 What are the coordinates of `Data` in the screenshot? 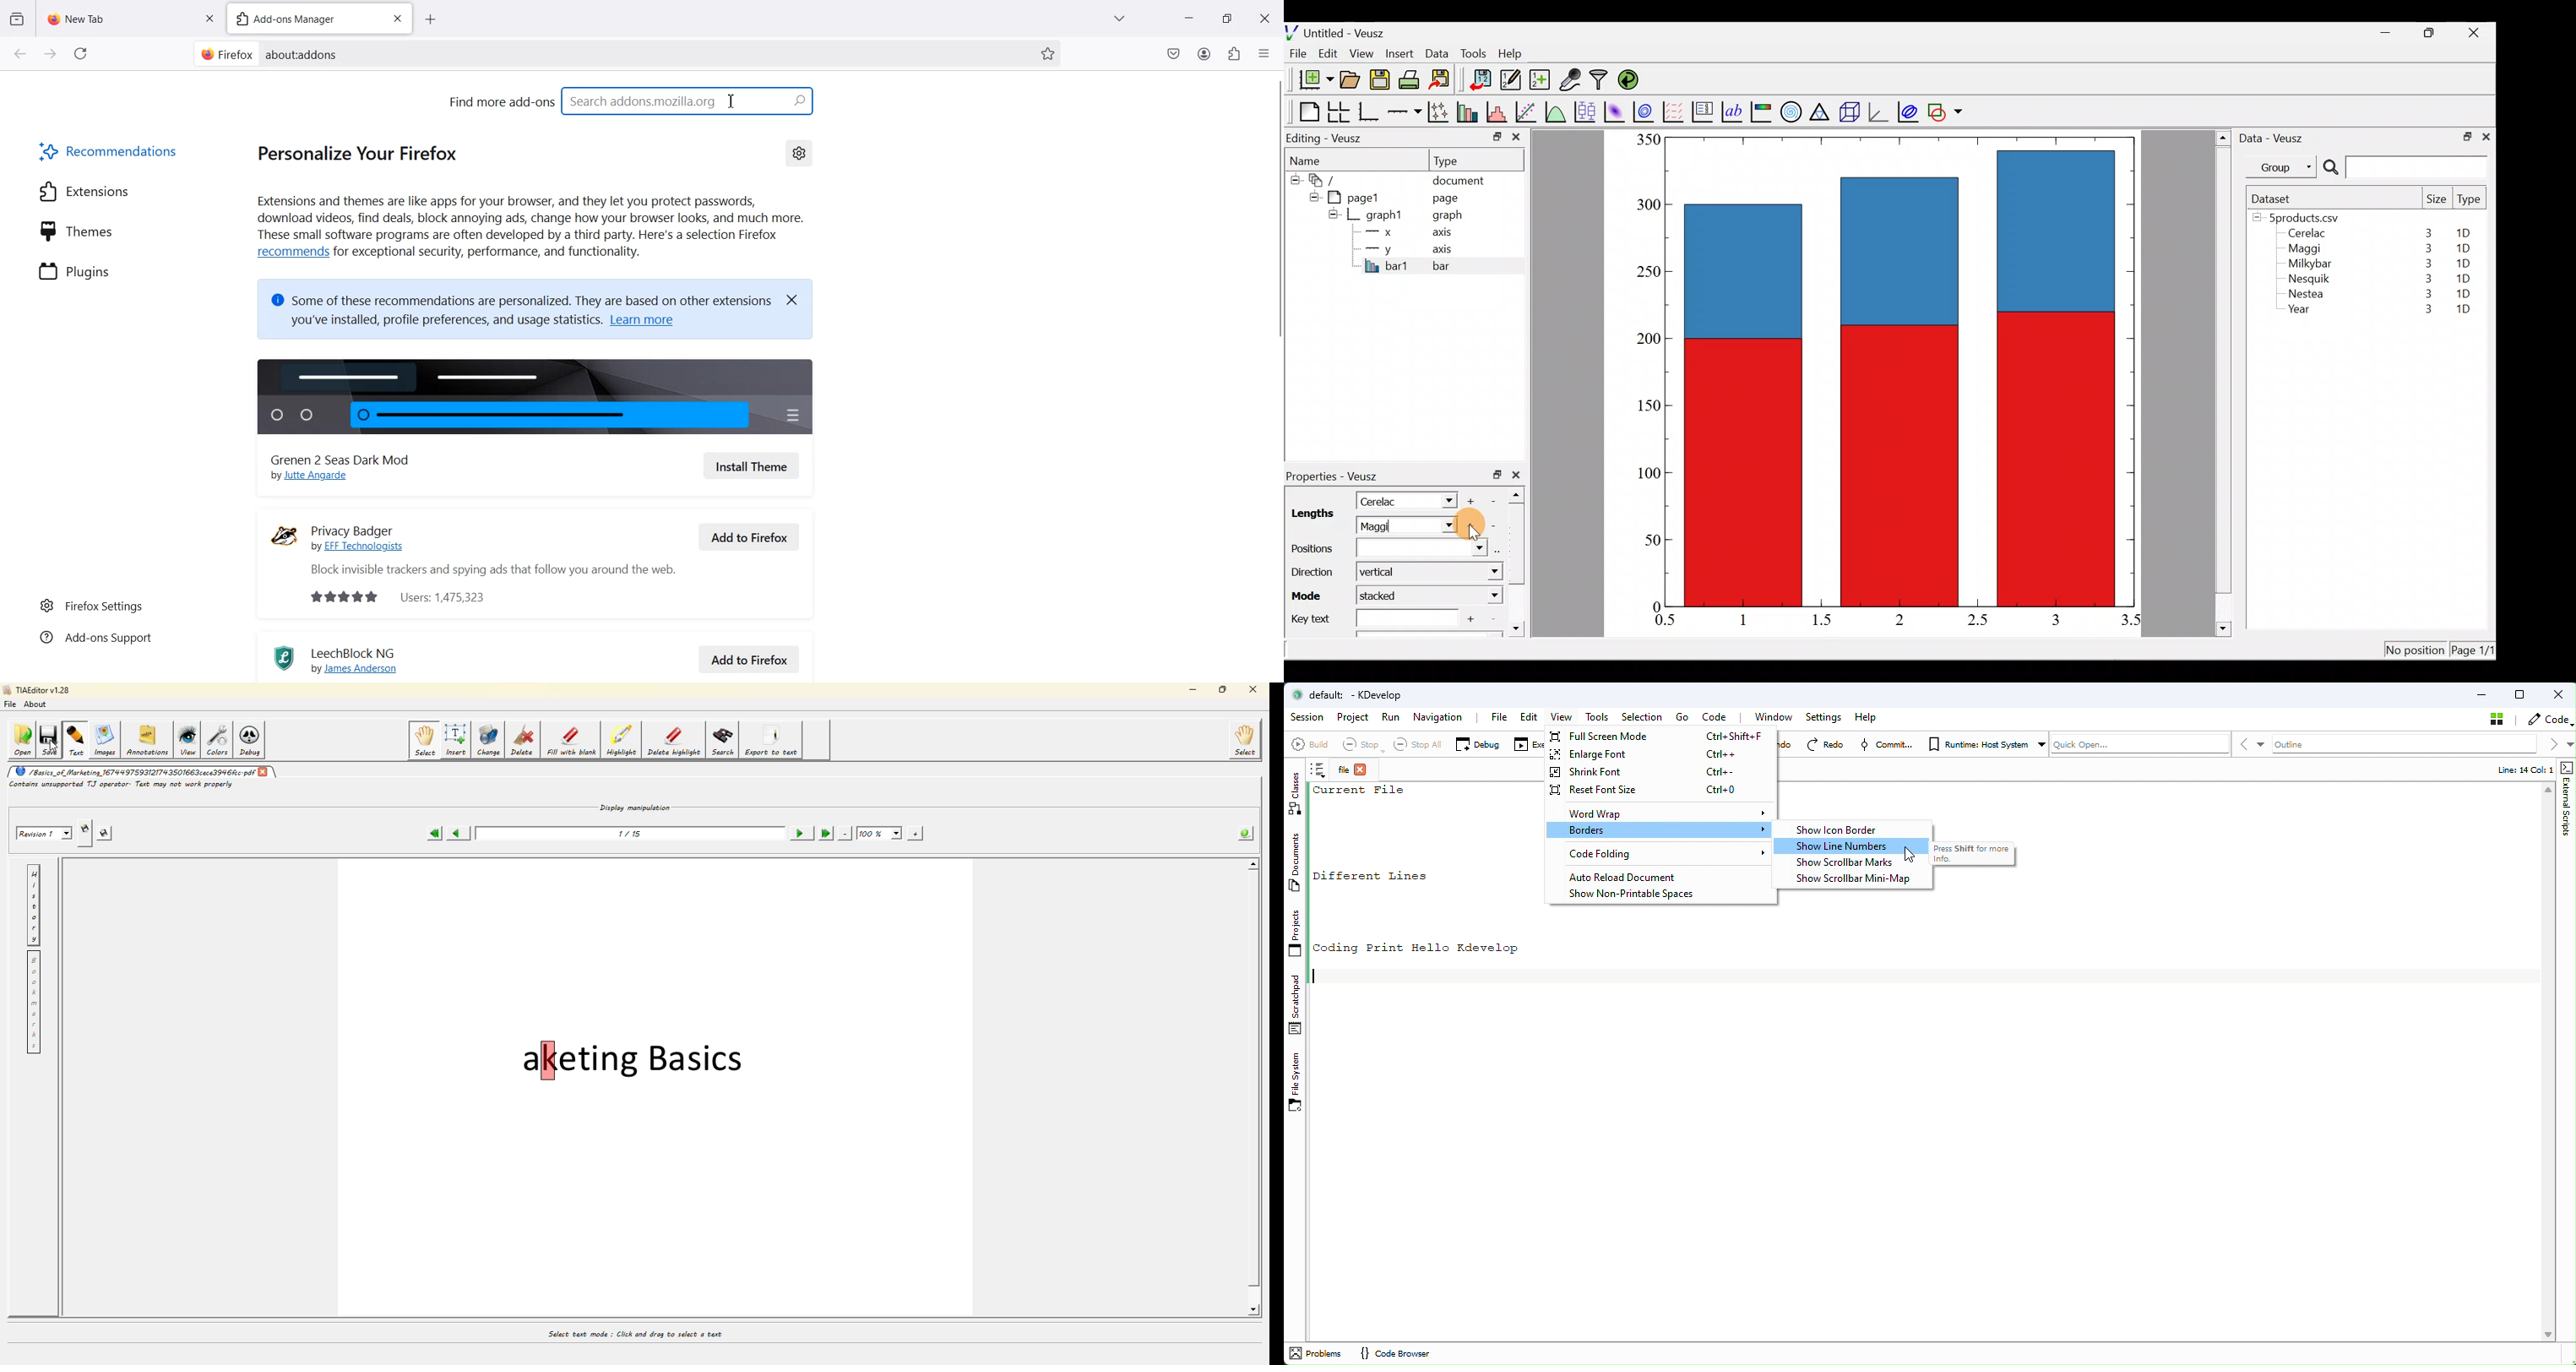 It's located at (1437, 52).